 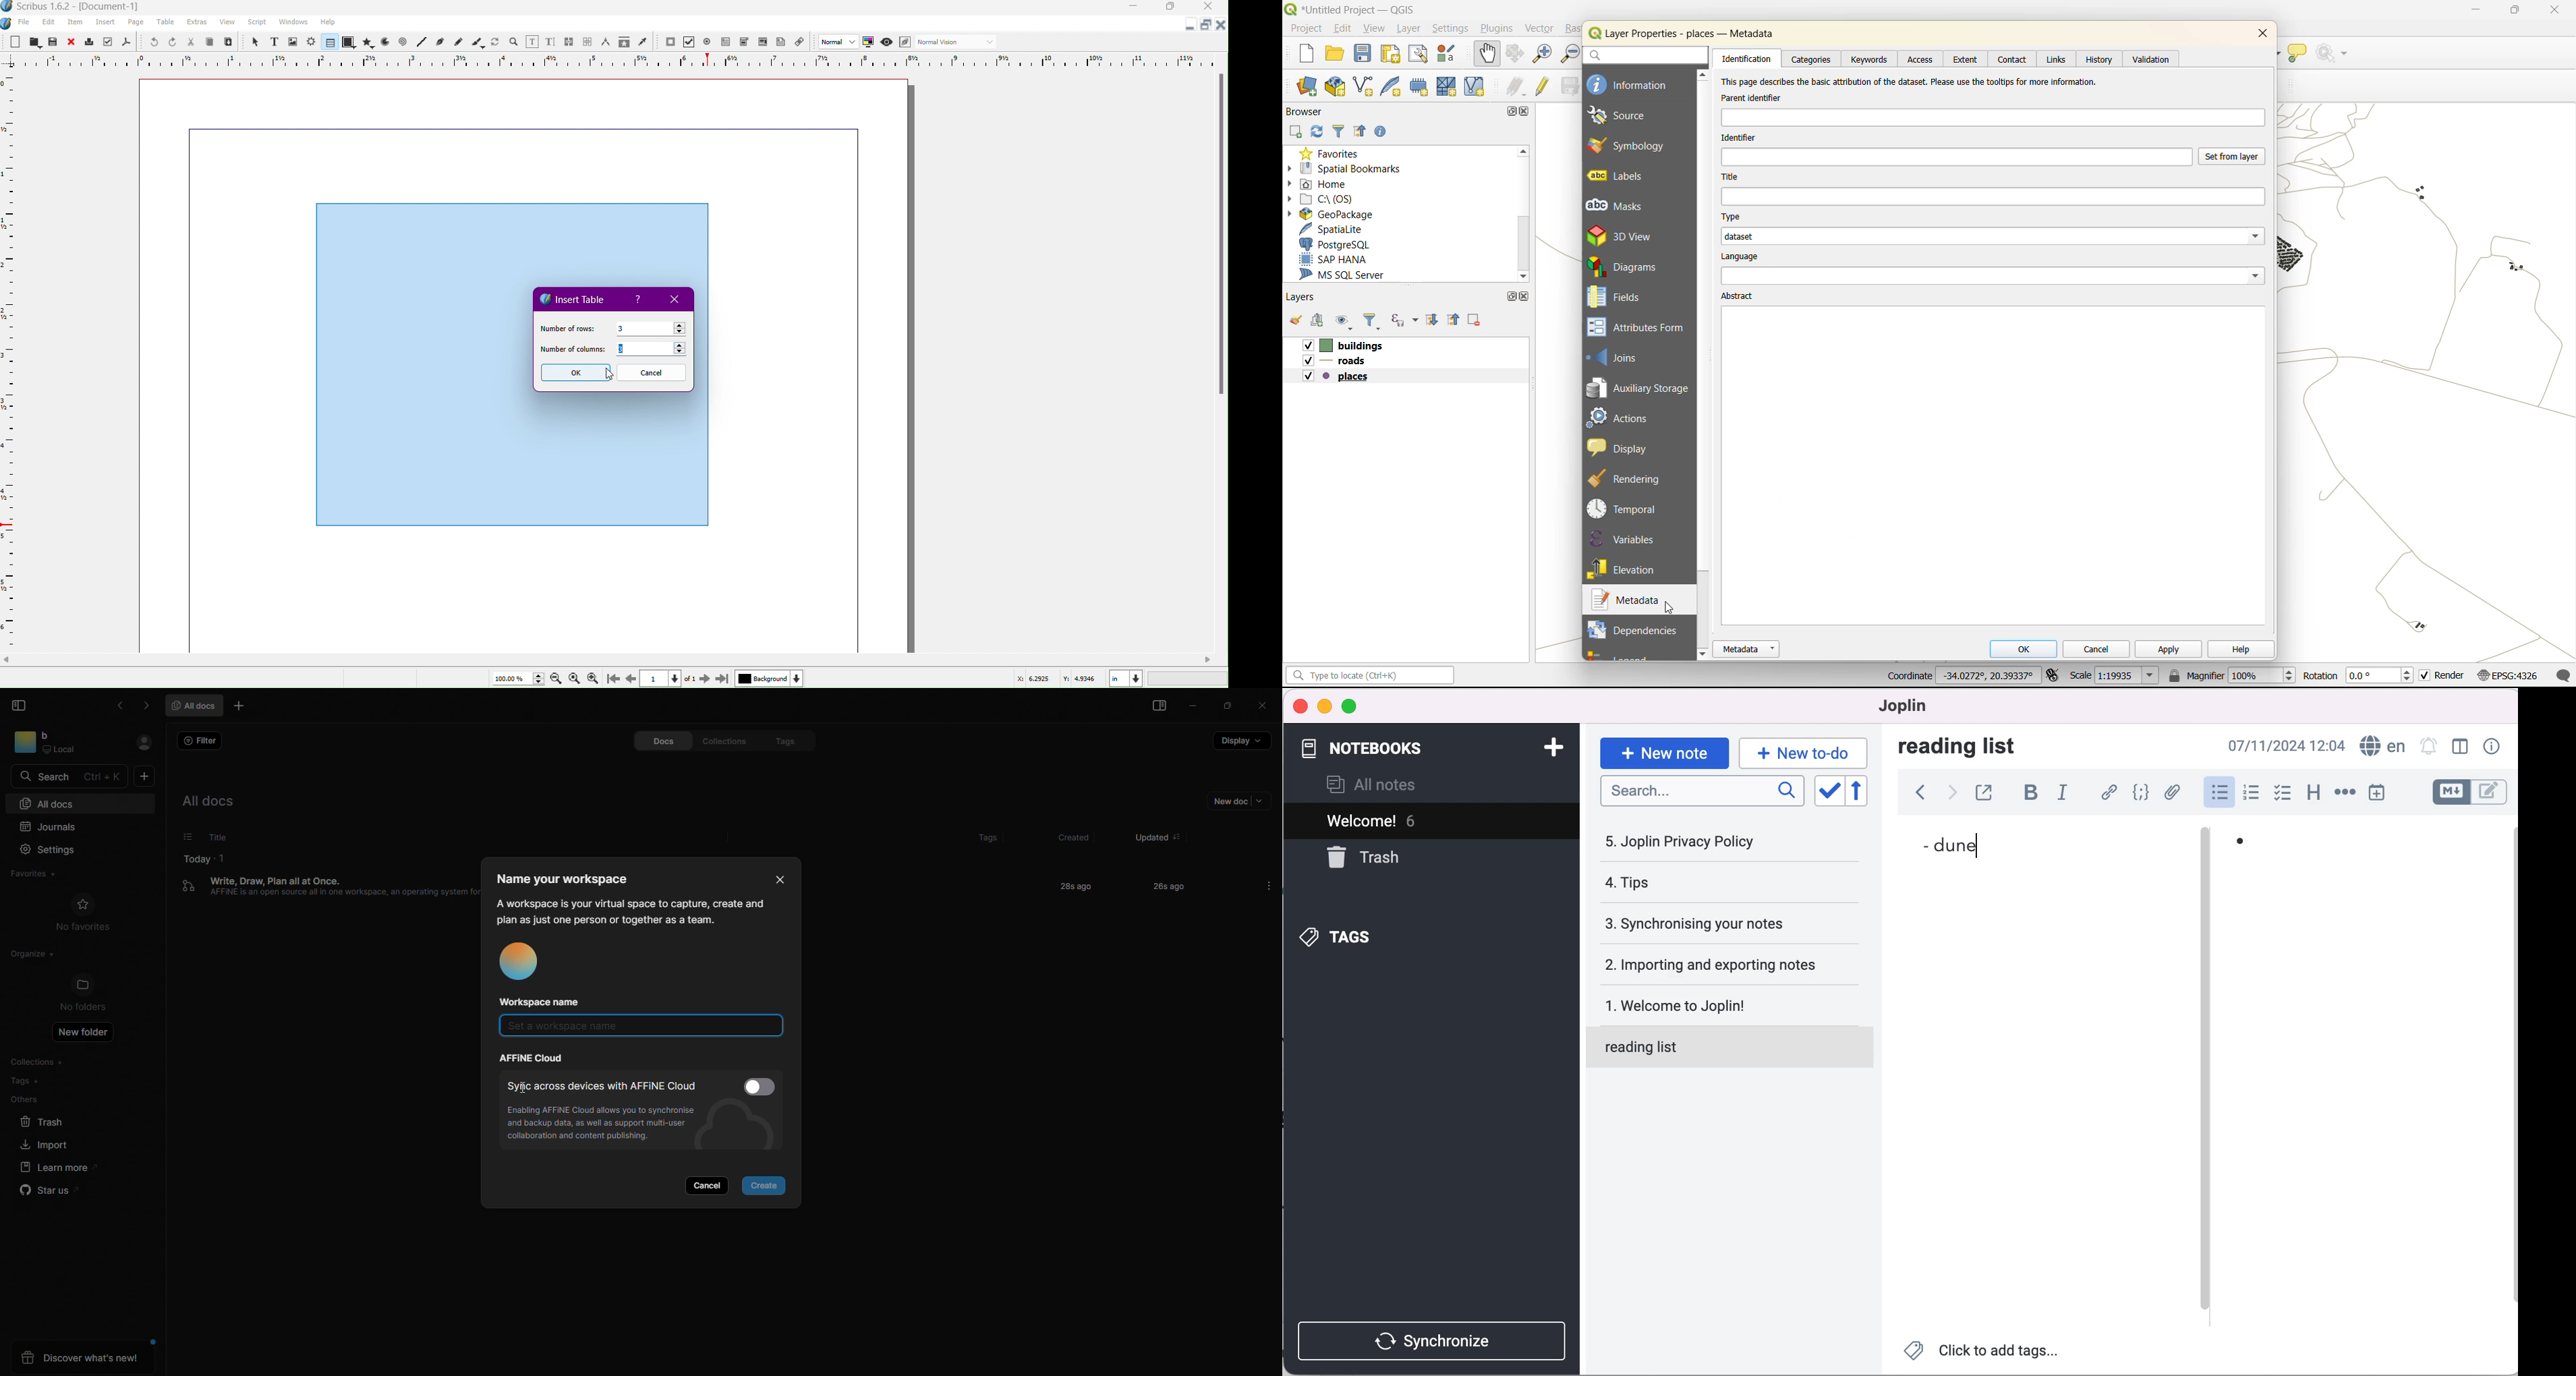 What do you see at coordinates (2141, 793) in the screenshot?
I see `code` at bounding box center [2141, 793].